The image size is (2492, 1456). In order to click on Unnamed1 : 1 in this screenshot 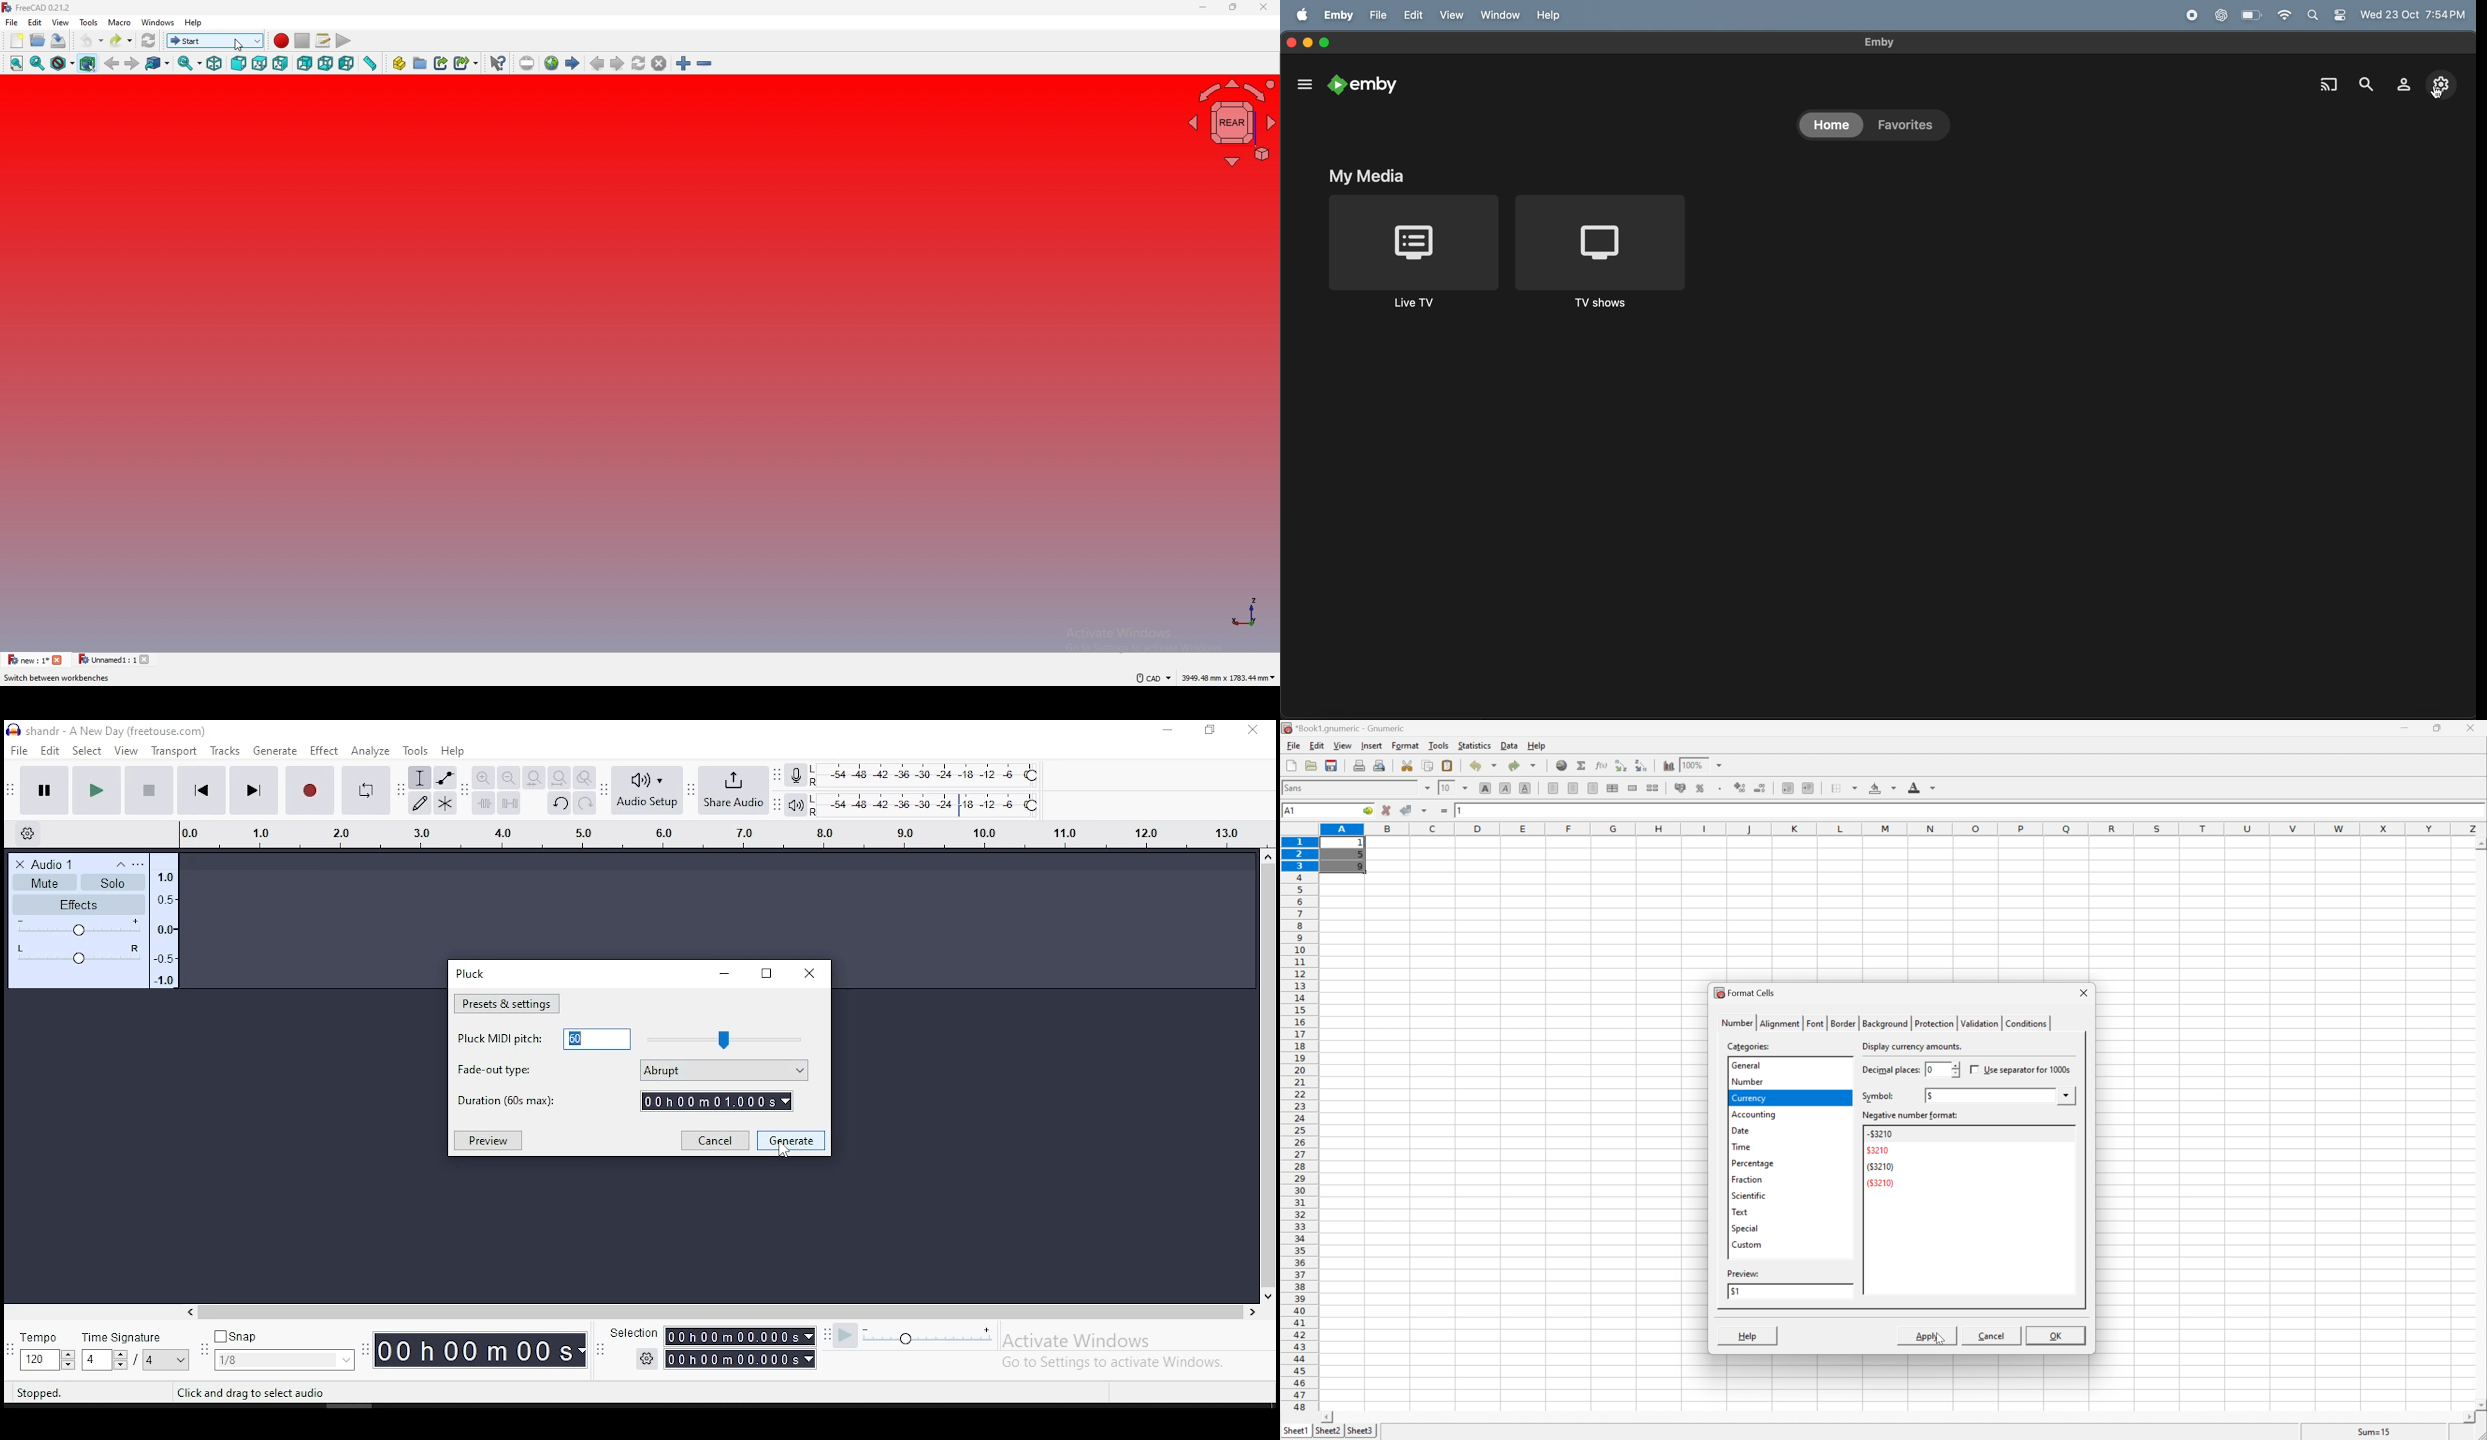, I will do `click(106, 660)`.